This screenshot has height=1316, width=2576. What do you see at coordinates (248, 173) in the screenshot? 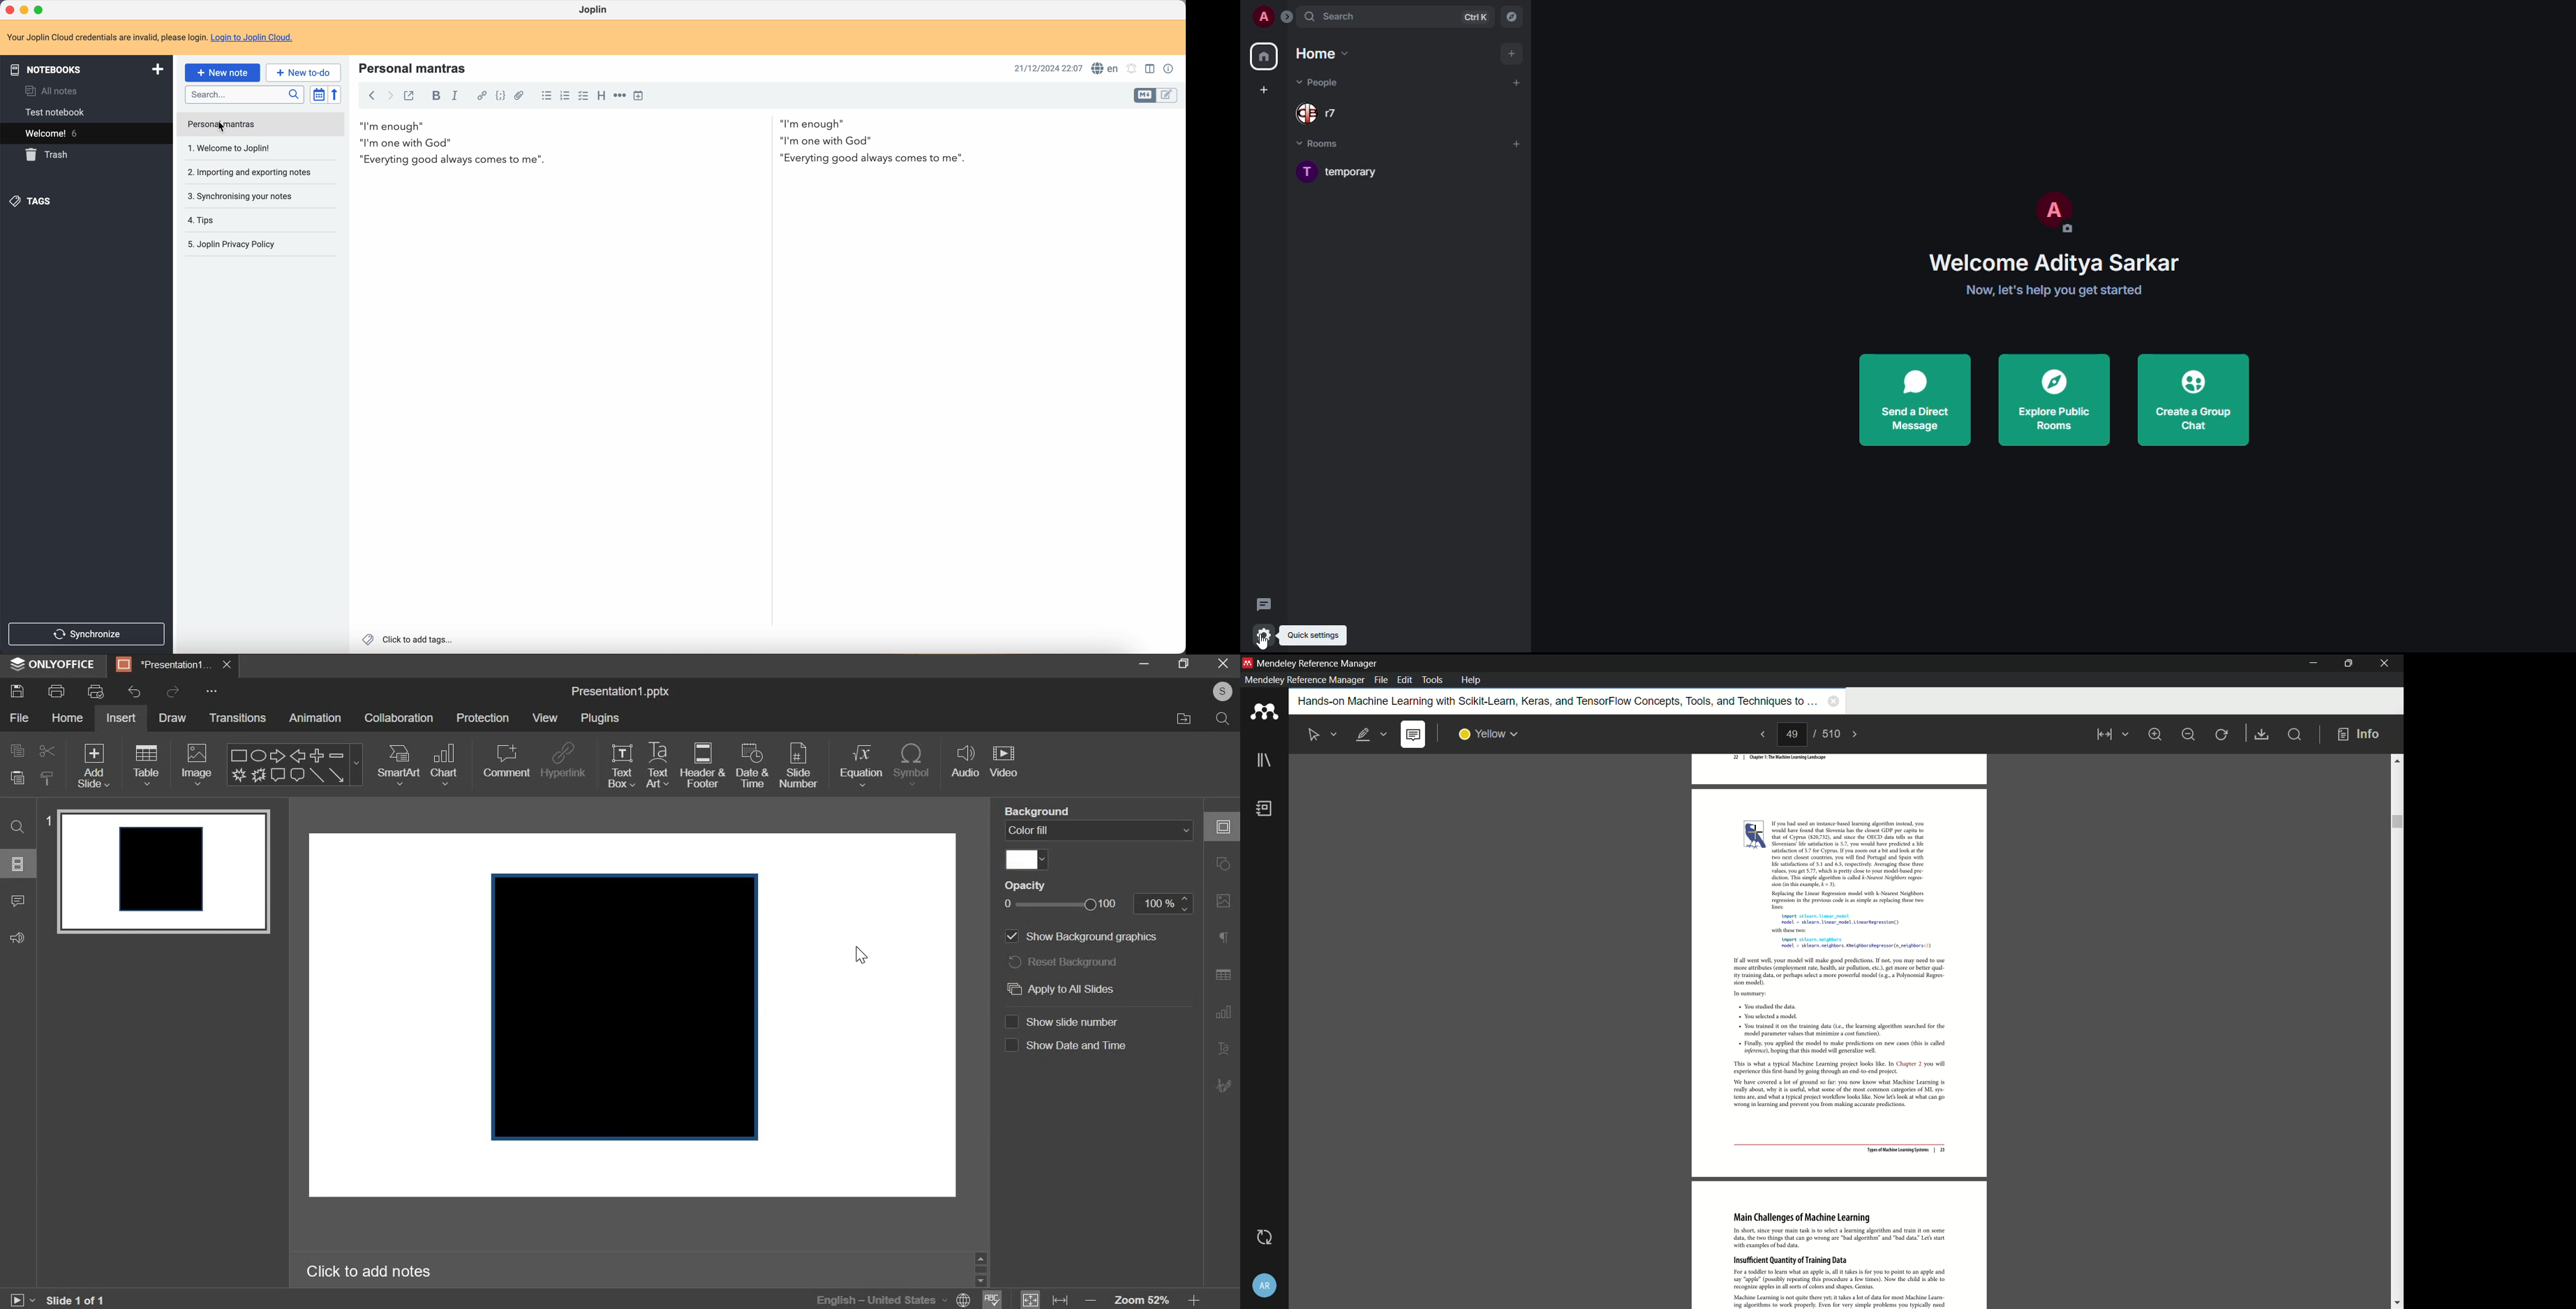
I see `importing and exporting notes` at bounding box center [248, 173].